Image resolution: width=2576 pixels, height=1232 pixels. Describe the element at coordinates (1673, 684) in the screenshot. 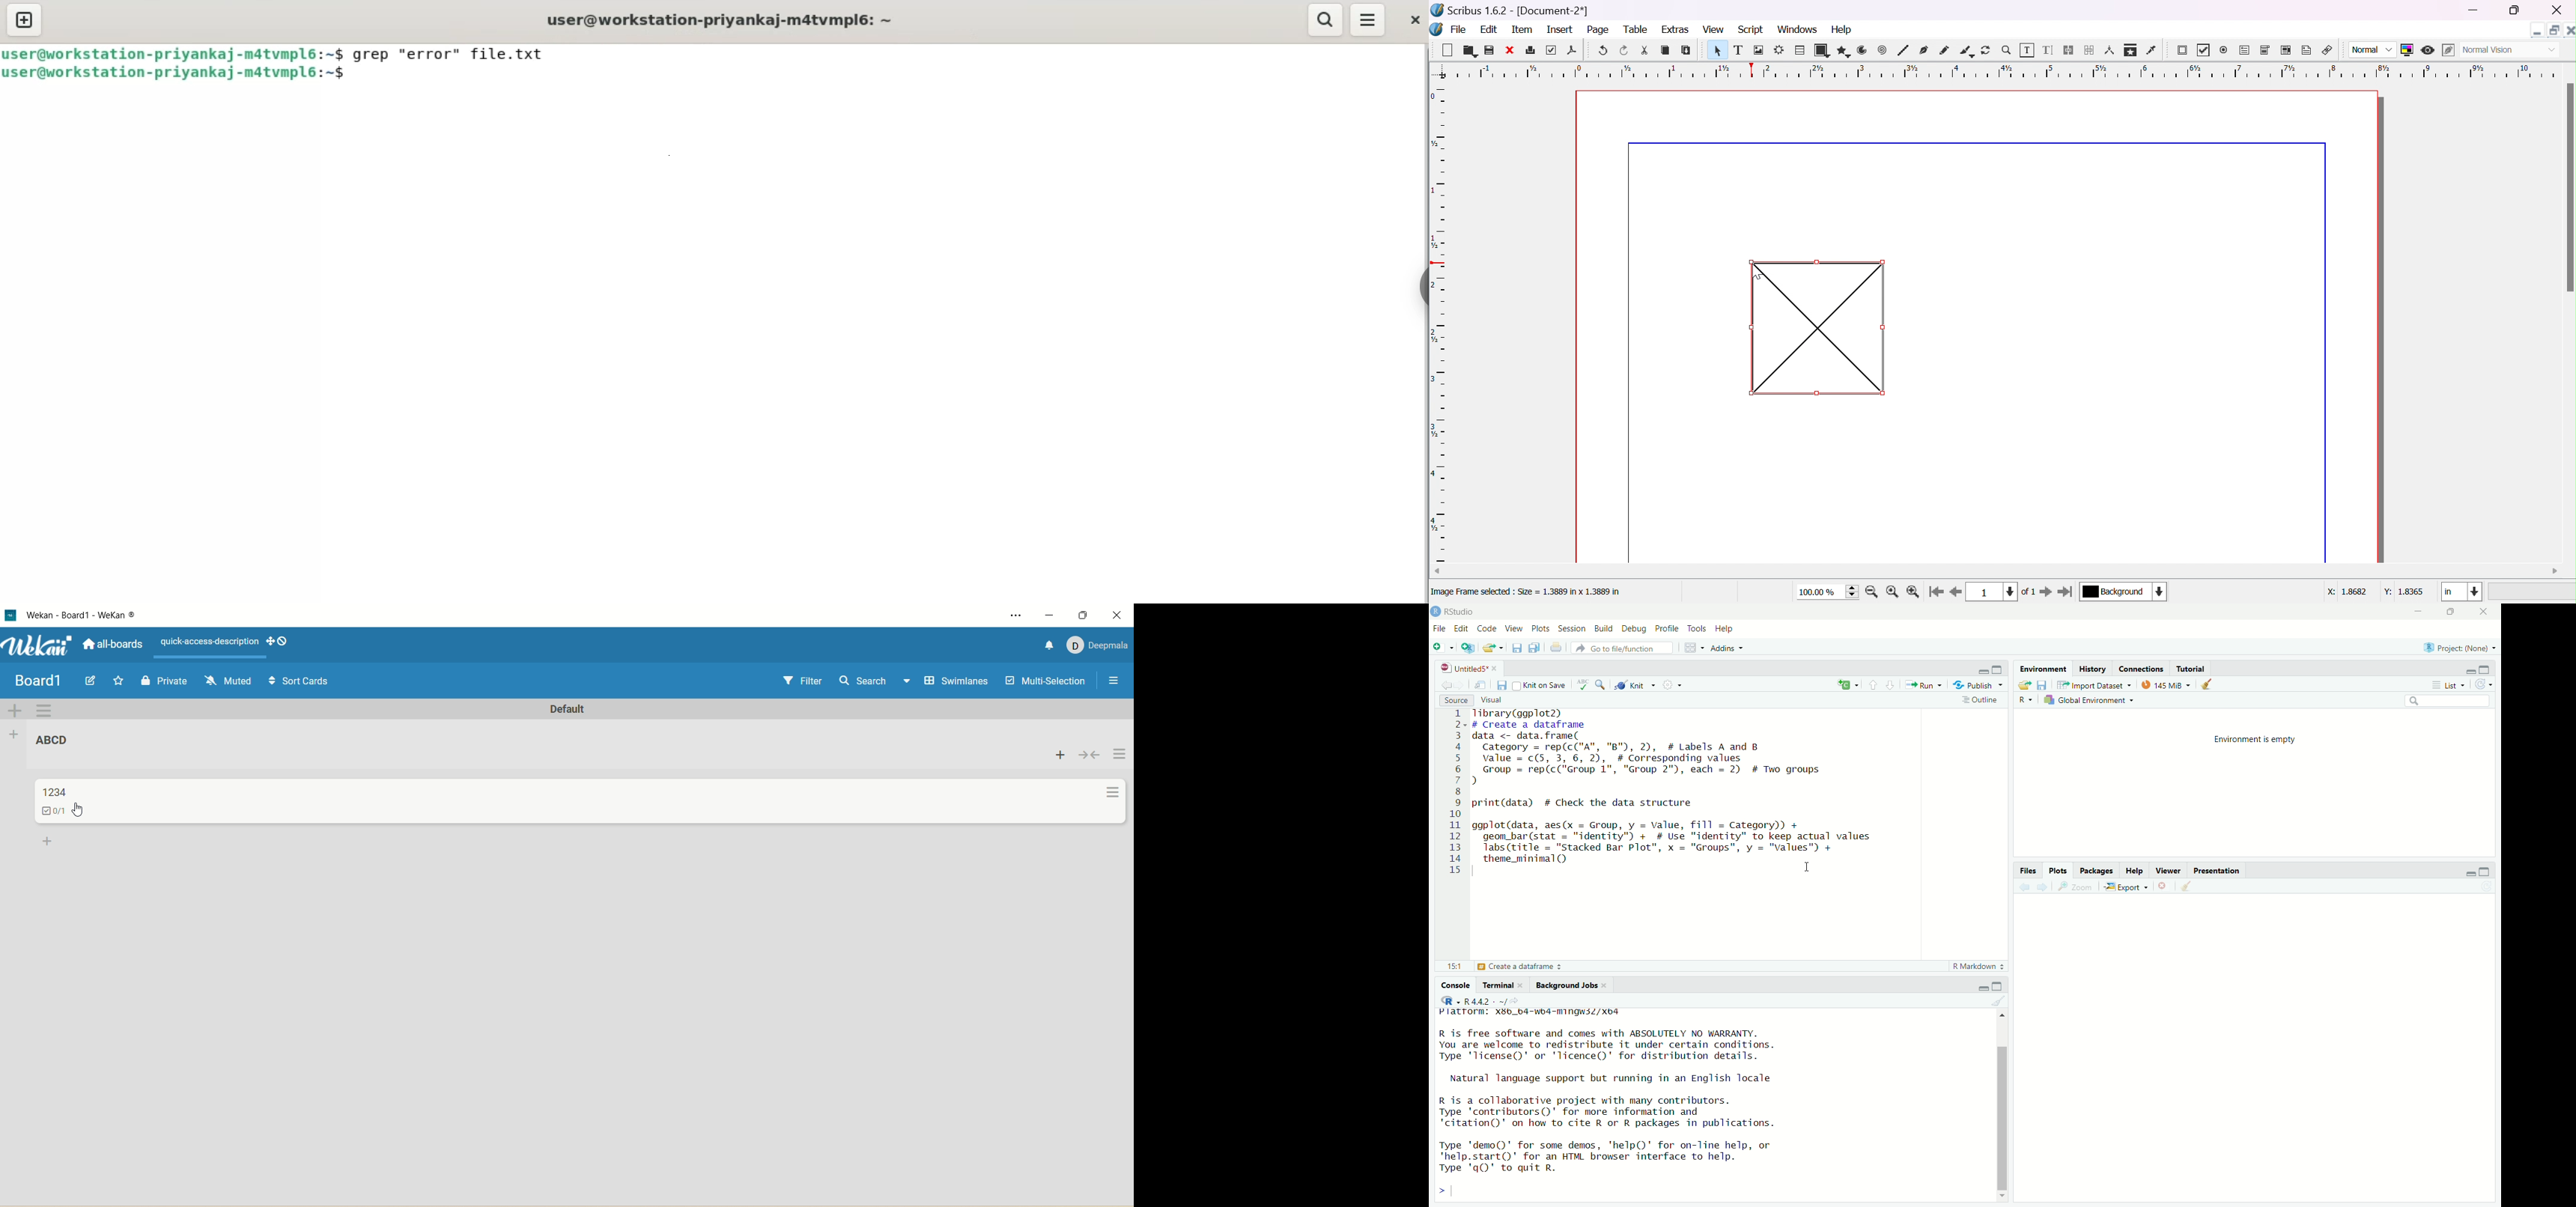

I see `Settings` at that location.